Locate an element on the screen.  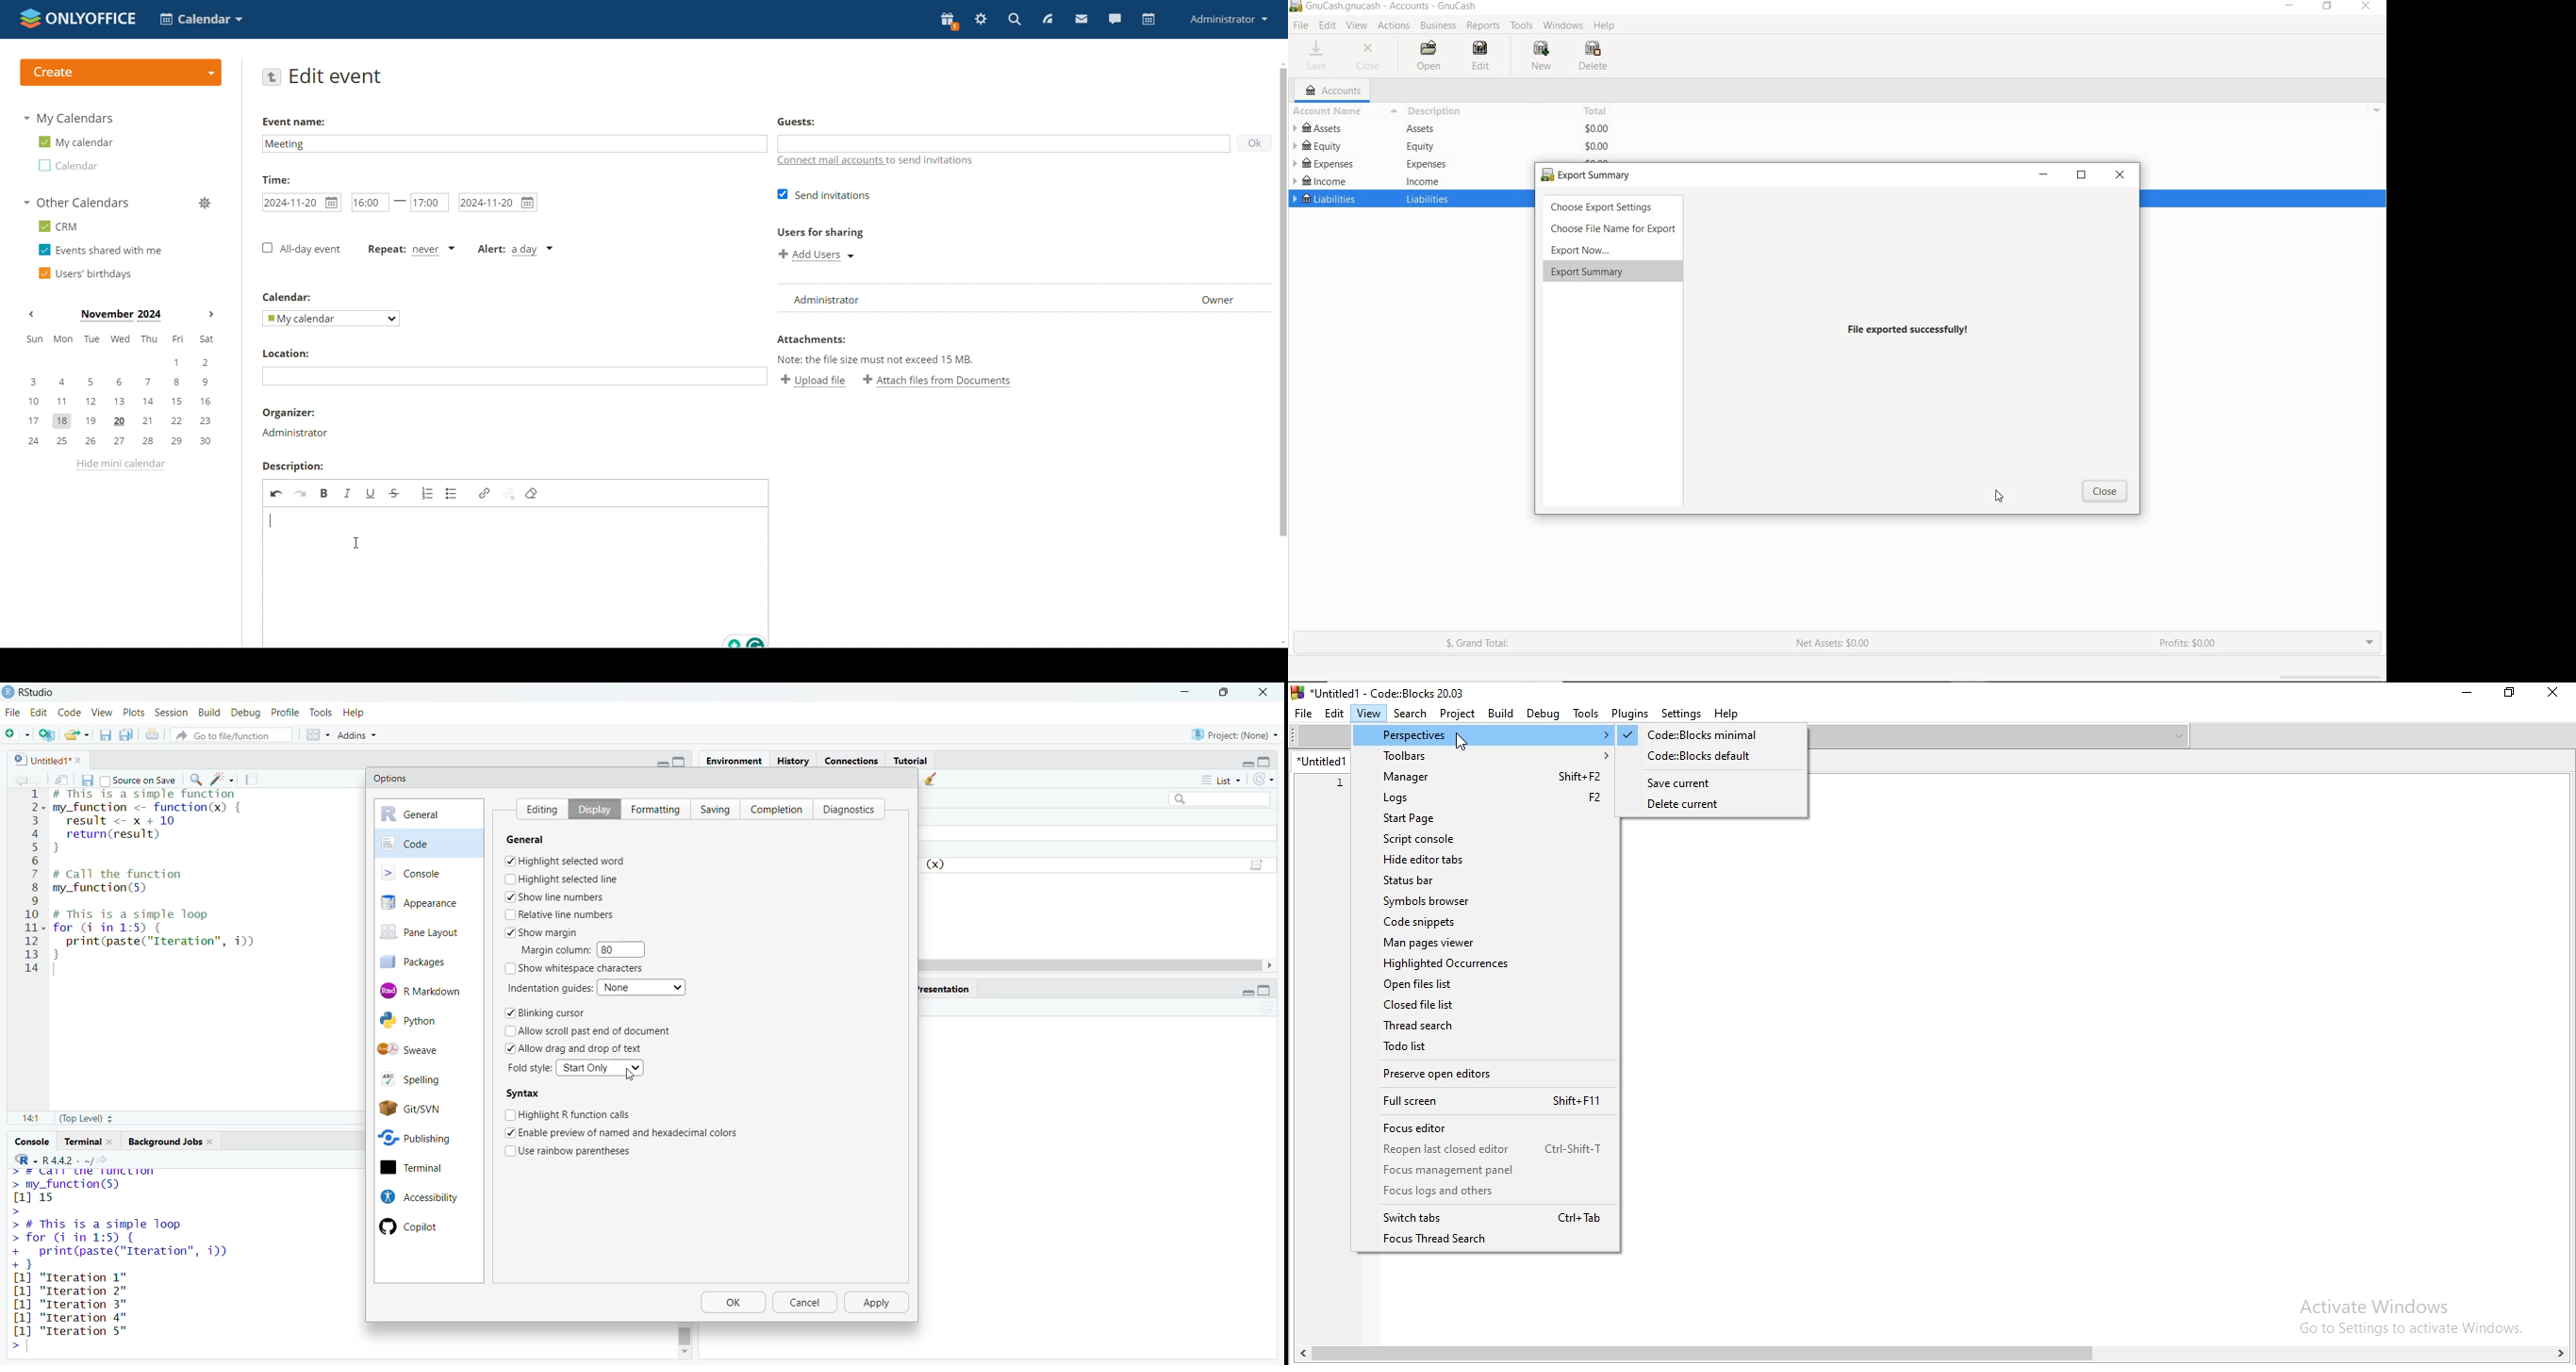
minimize is located at coordinates (1185, 691).